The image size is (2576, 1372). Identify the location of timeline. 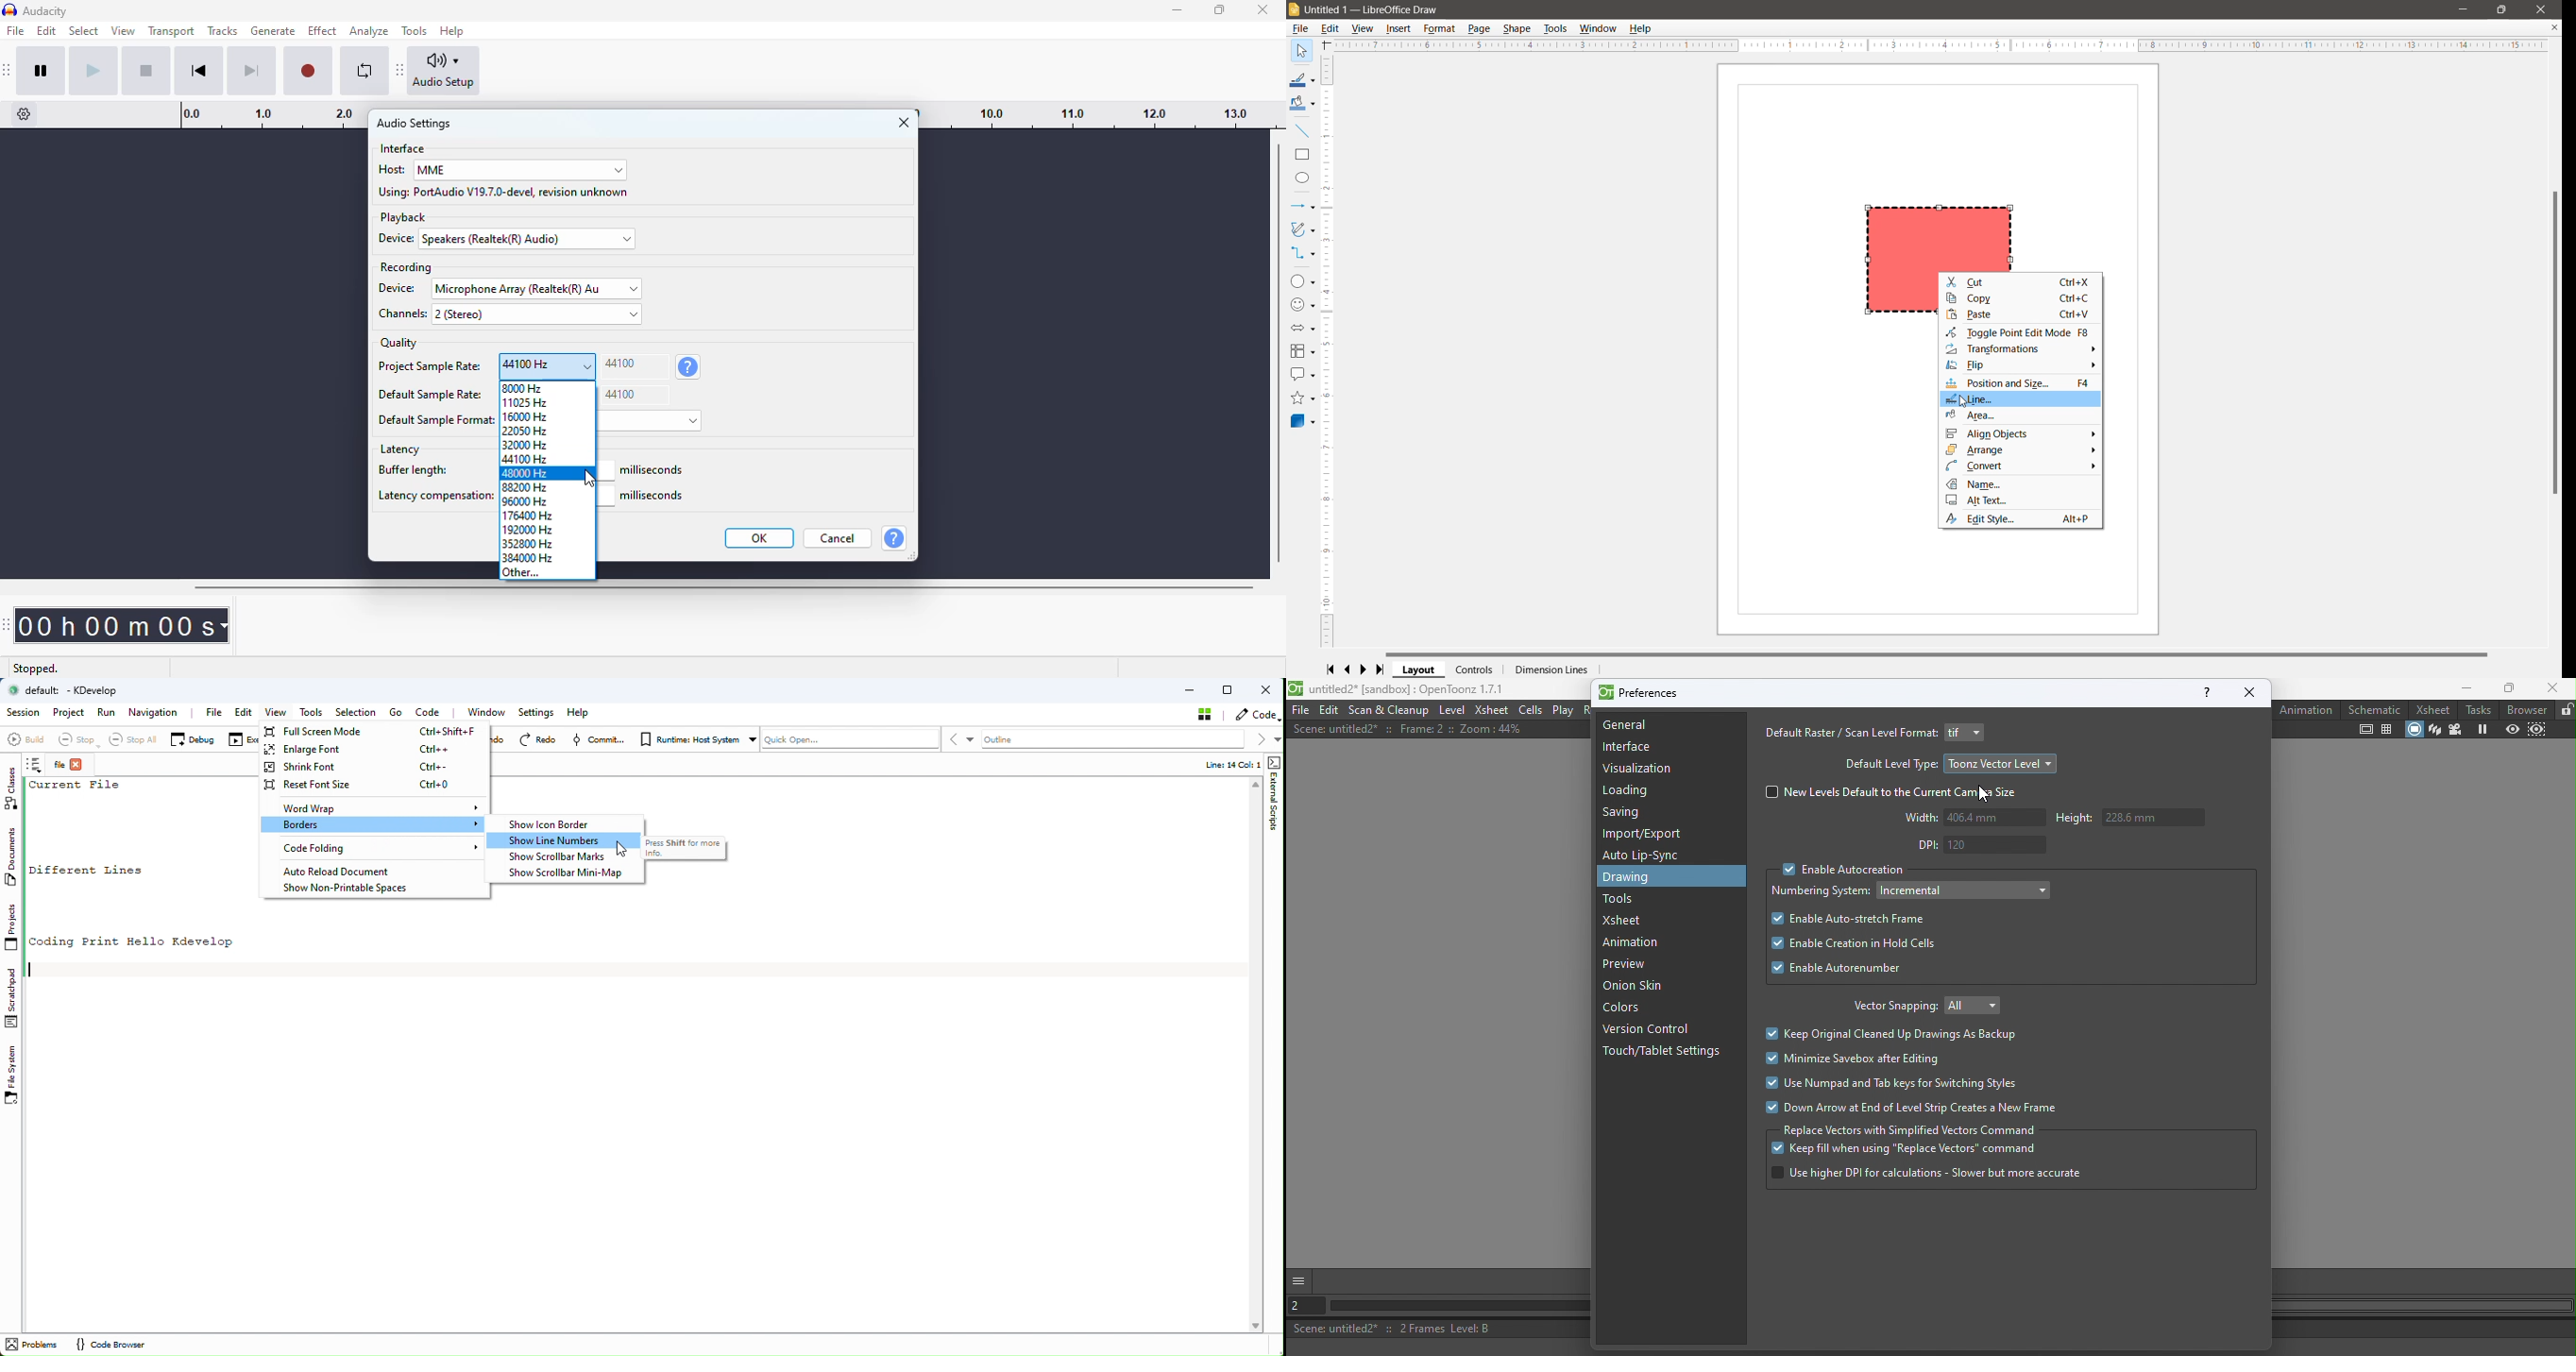
(1103, 114).